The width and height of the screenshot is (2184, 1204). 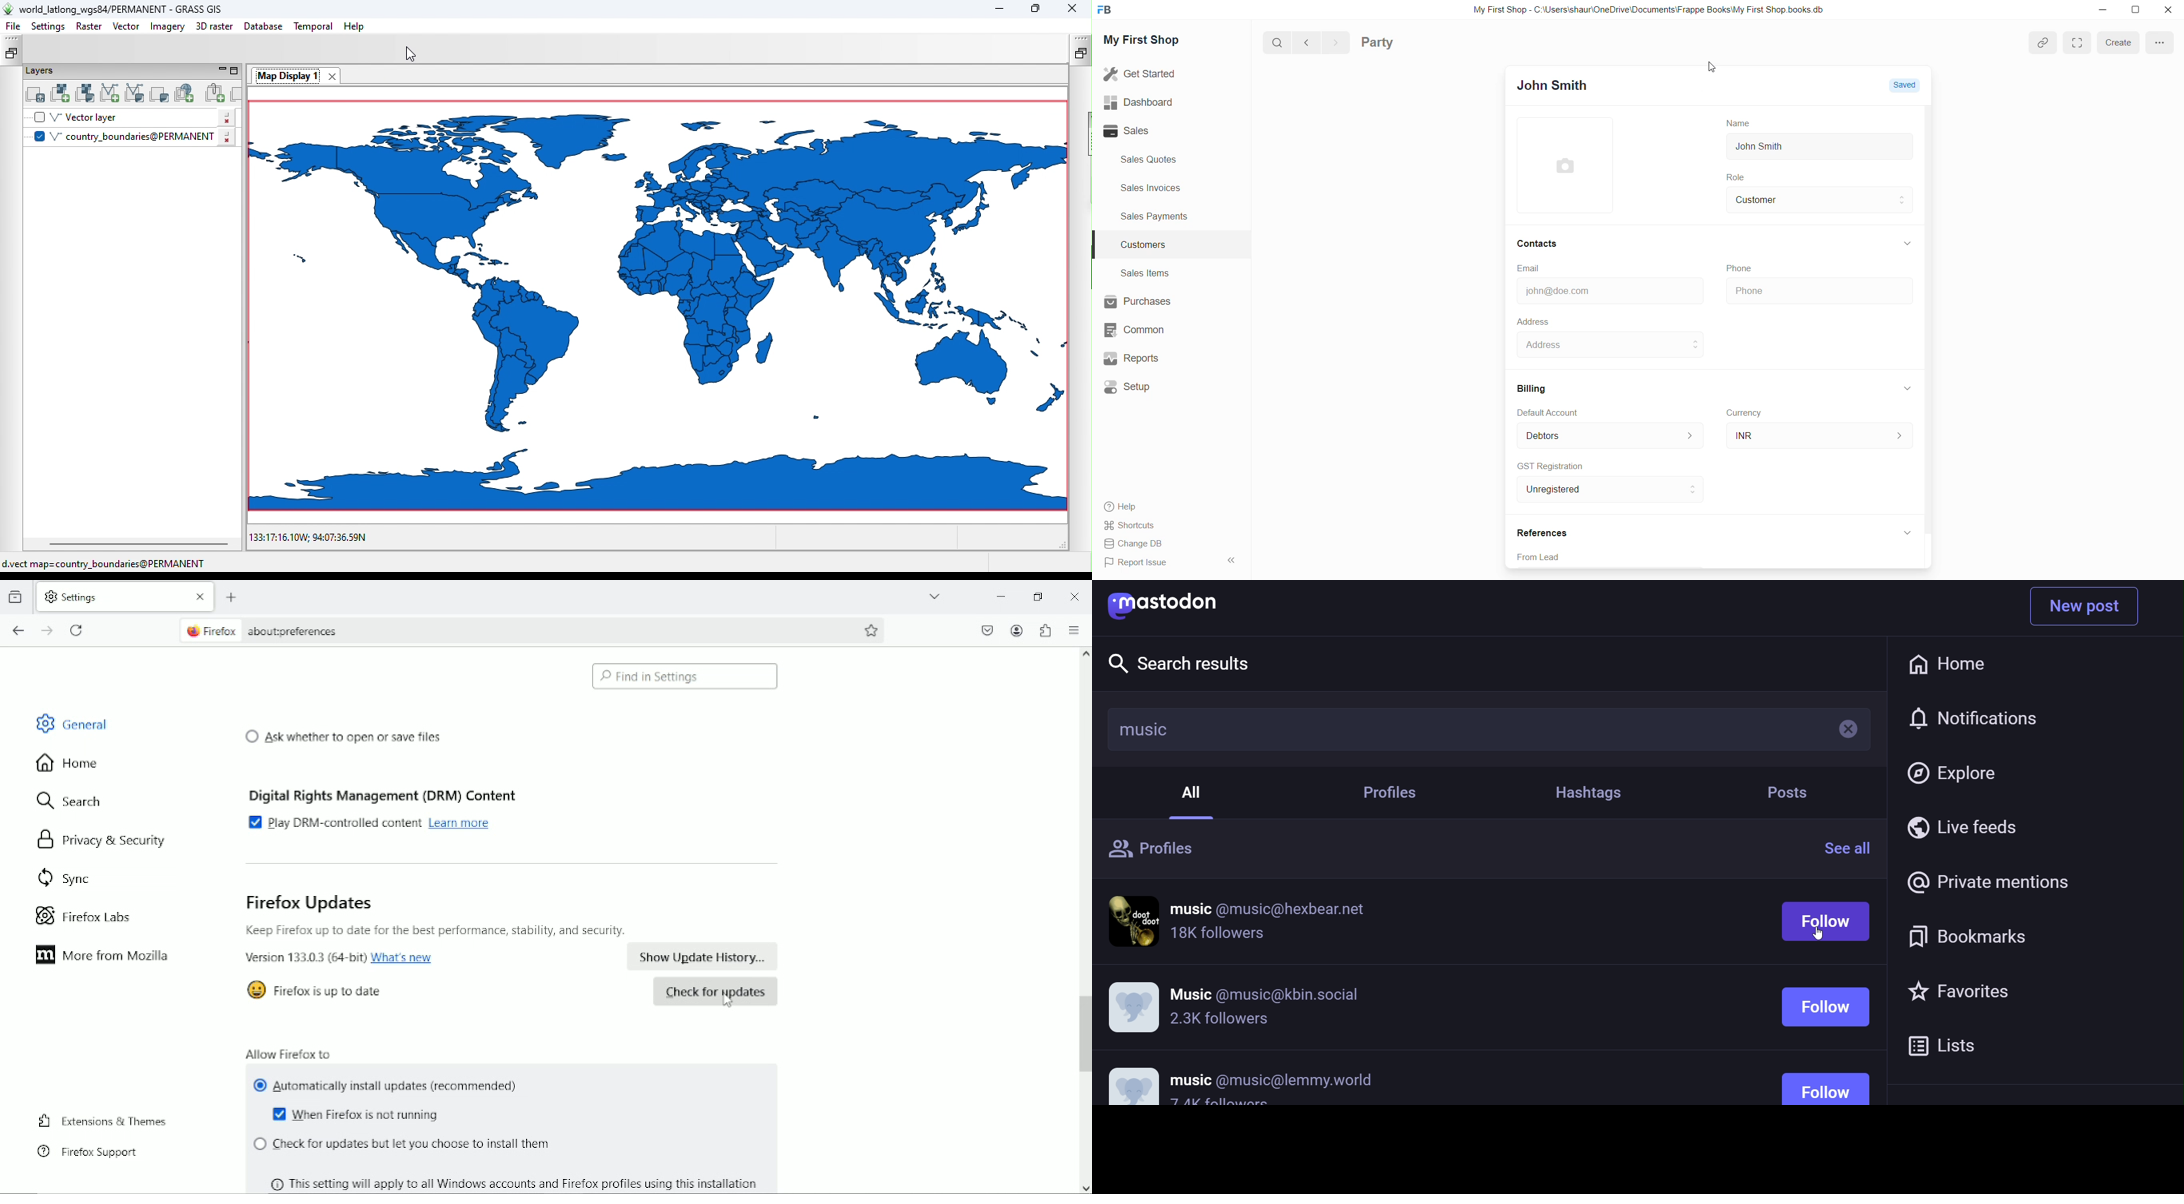 What do you see at coordinates (1954, 993) in the screenshot?
I see `favorite` at bounding box center [1954, 993].